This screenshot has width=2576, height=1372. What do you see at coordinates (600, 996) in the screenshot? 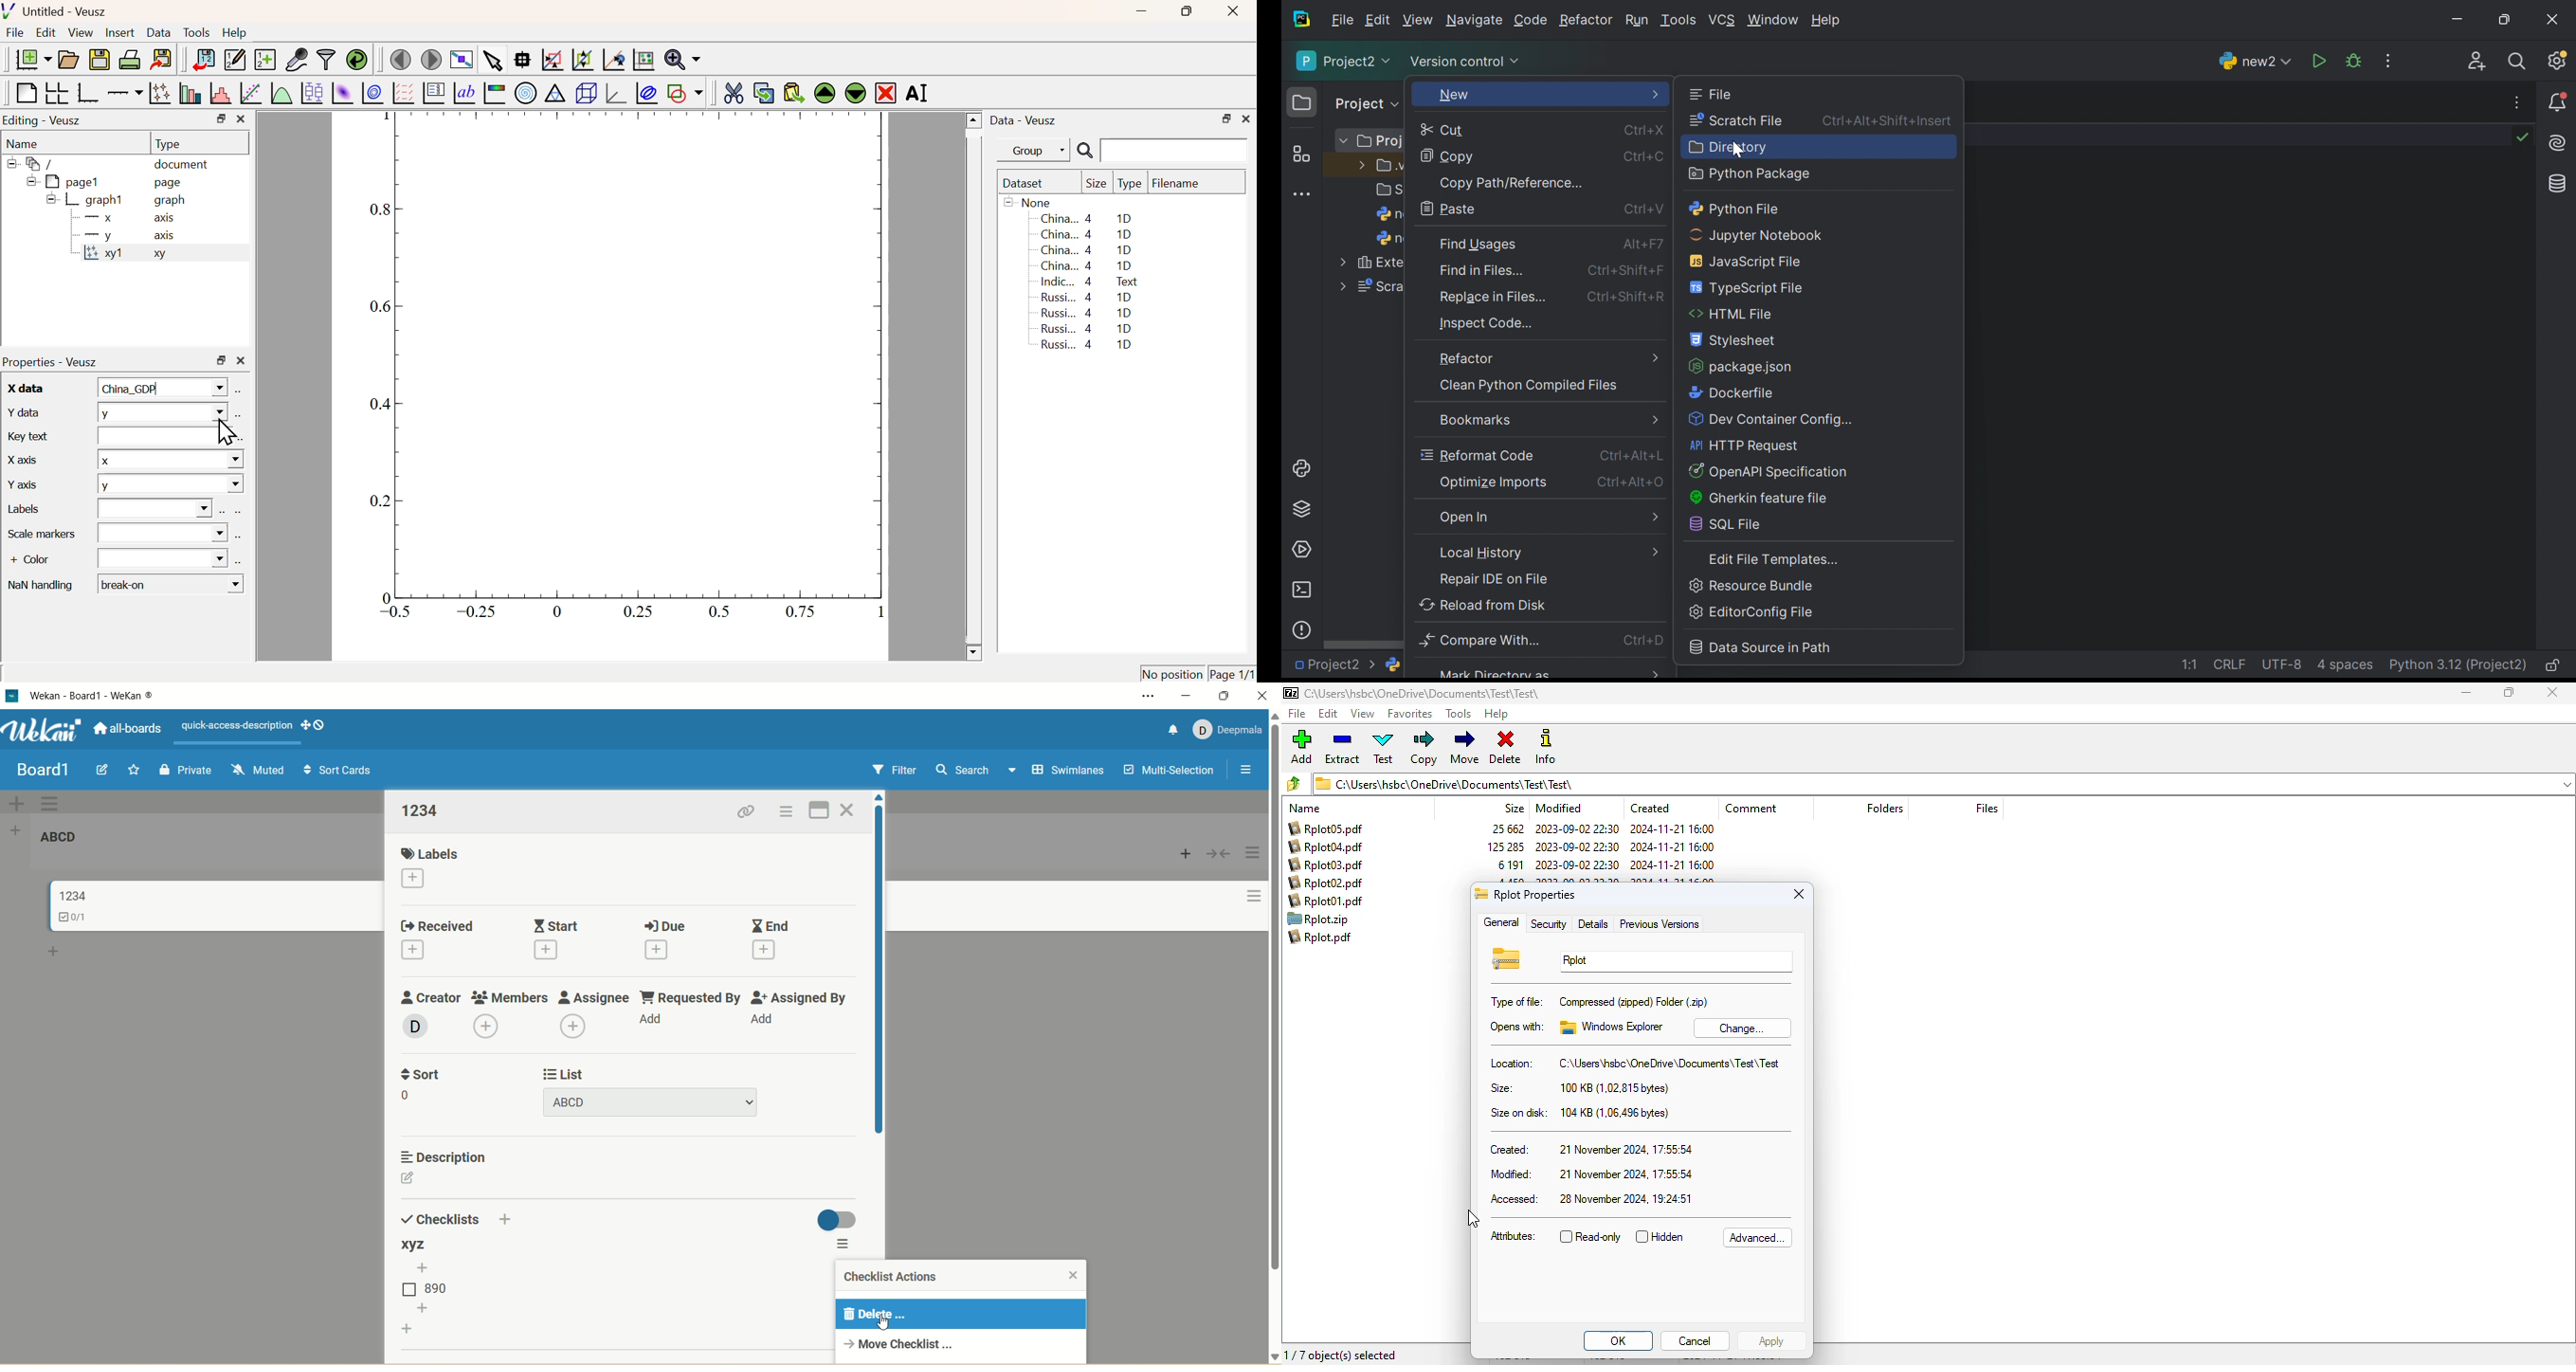
I see `assignee` at bounding box center [600, 996].